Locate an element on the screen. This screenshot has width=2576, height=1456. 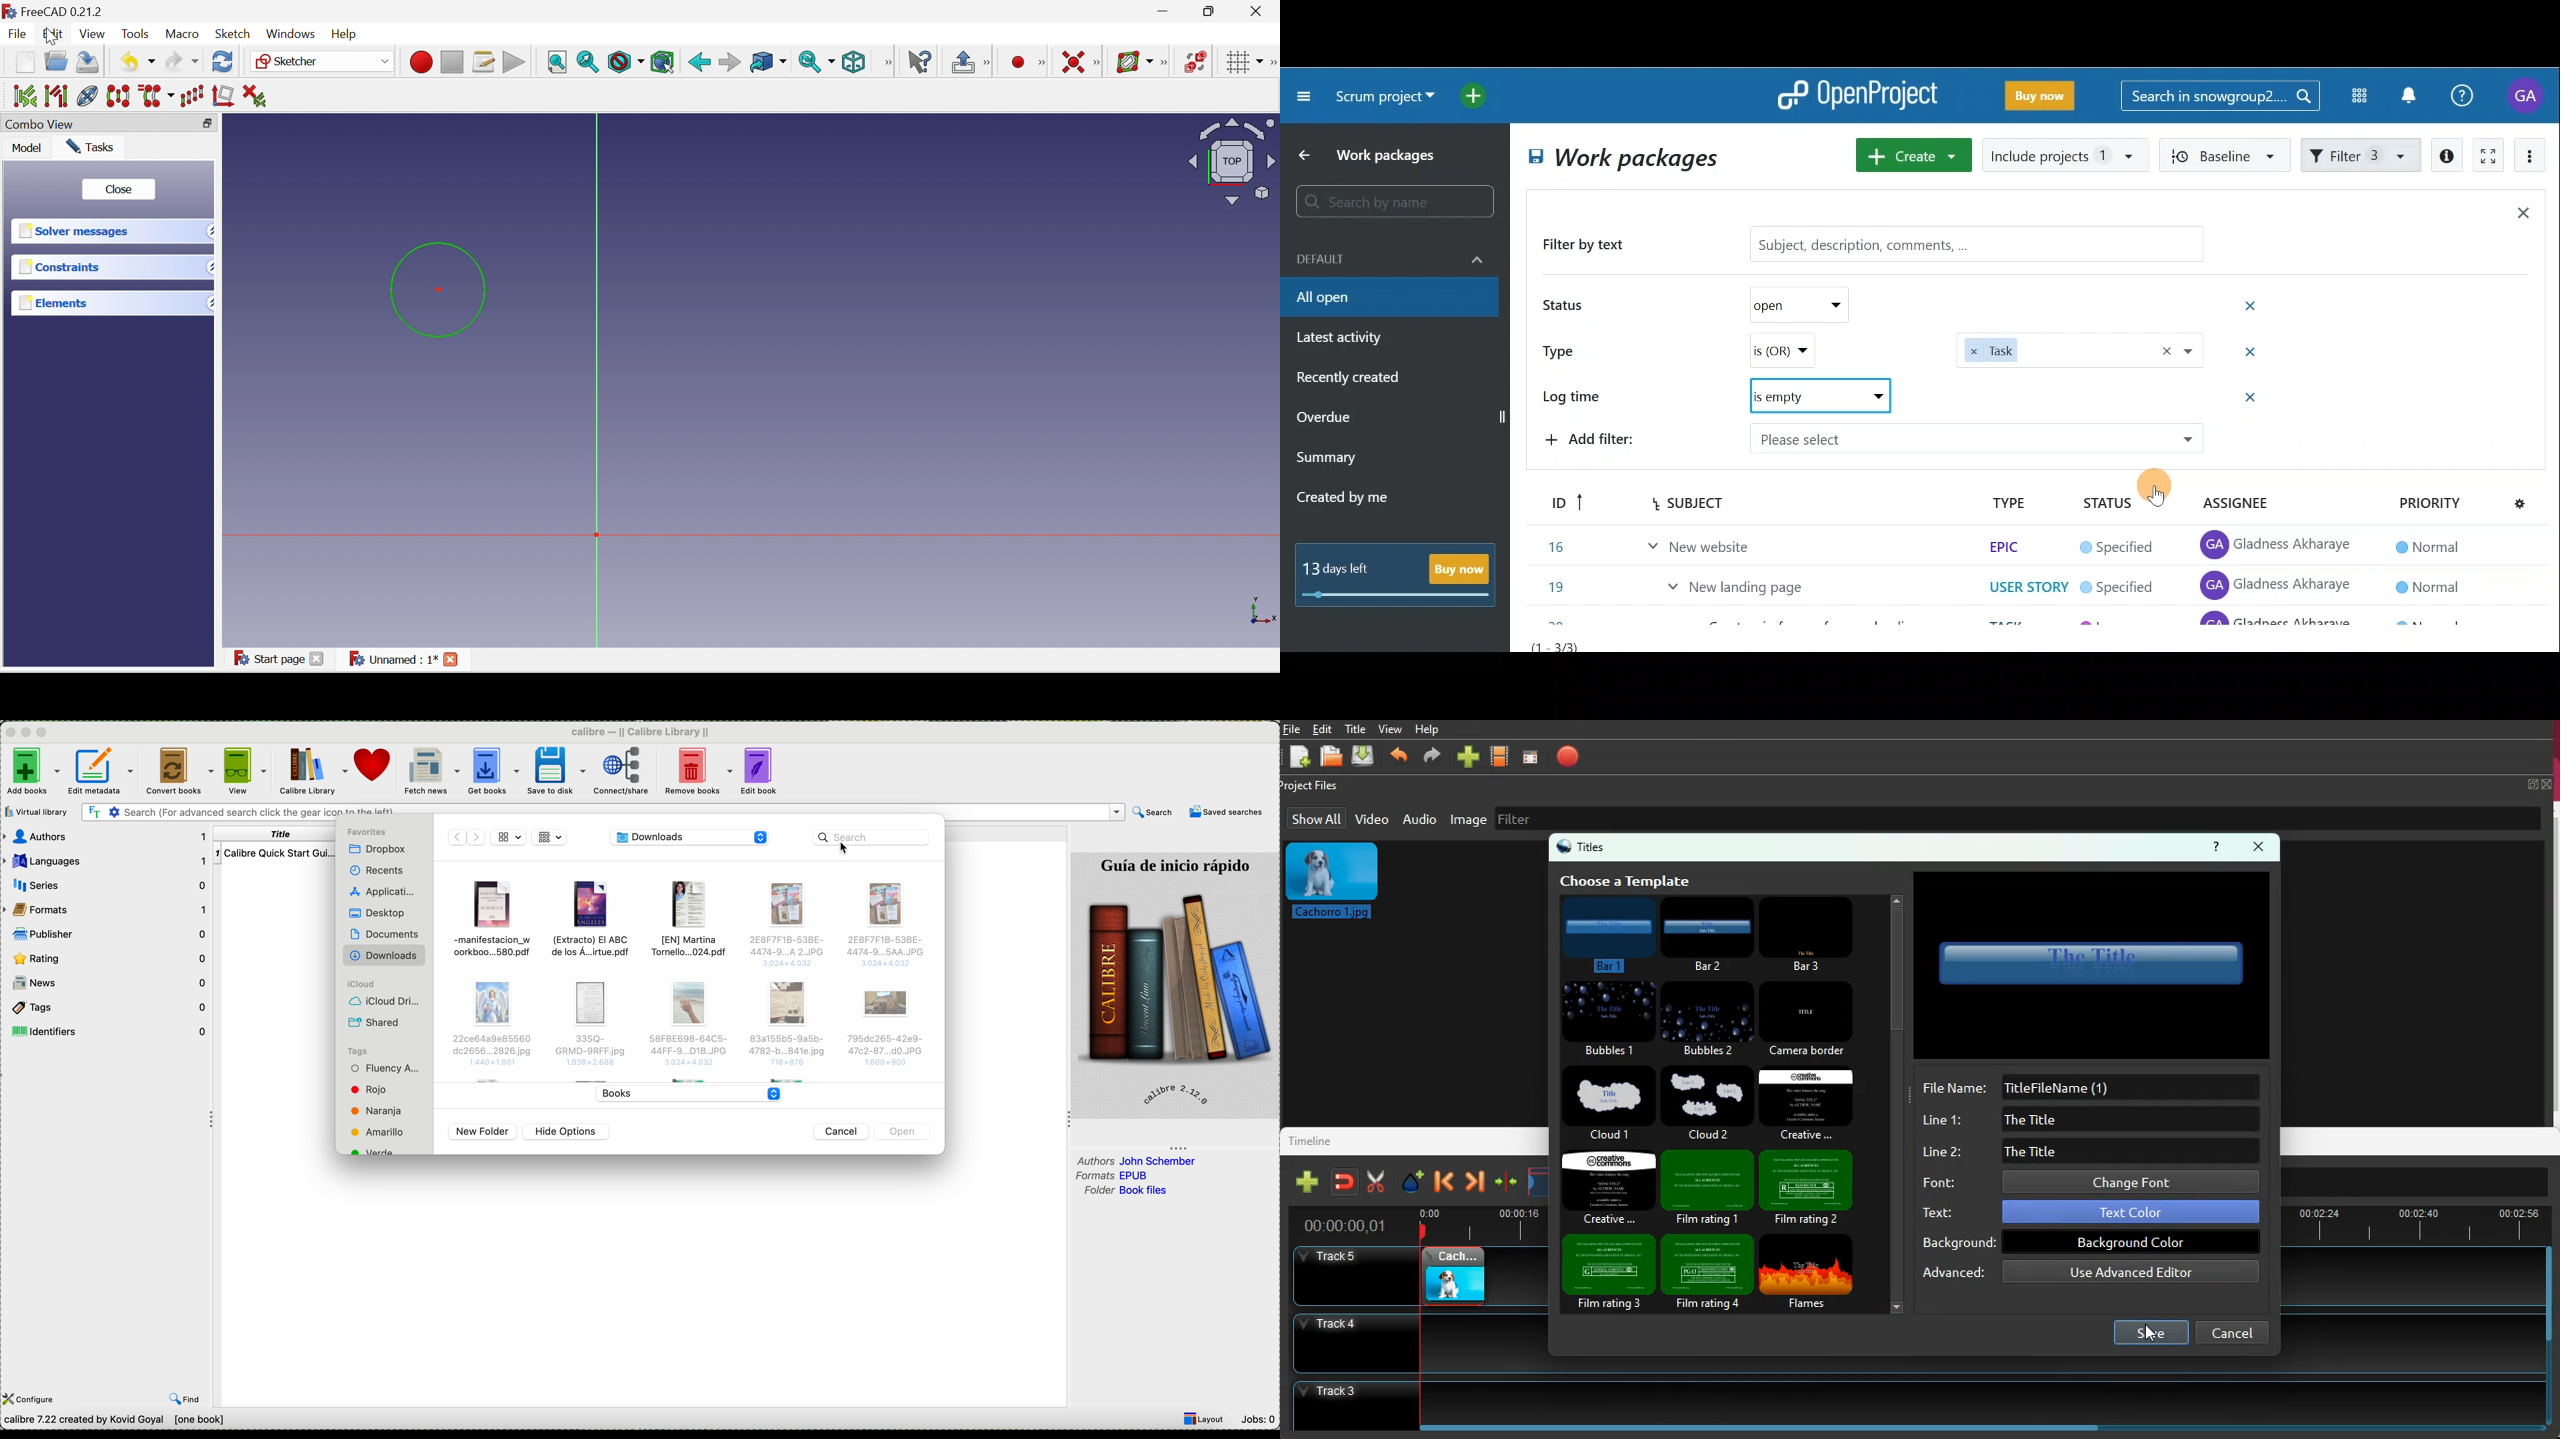
file name is located at coordinates (2092, 1086).